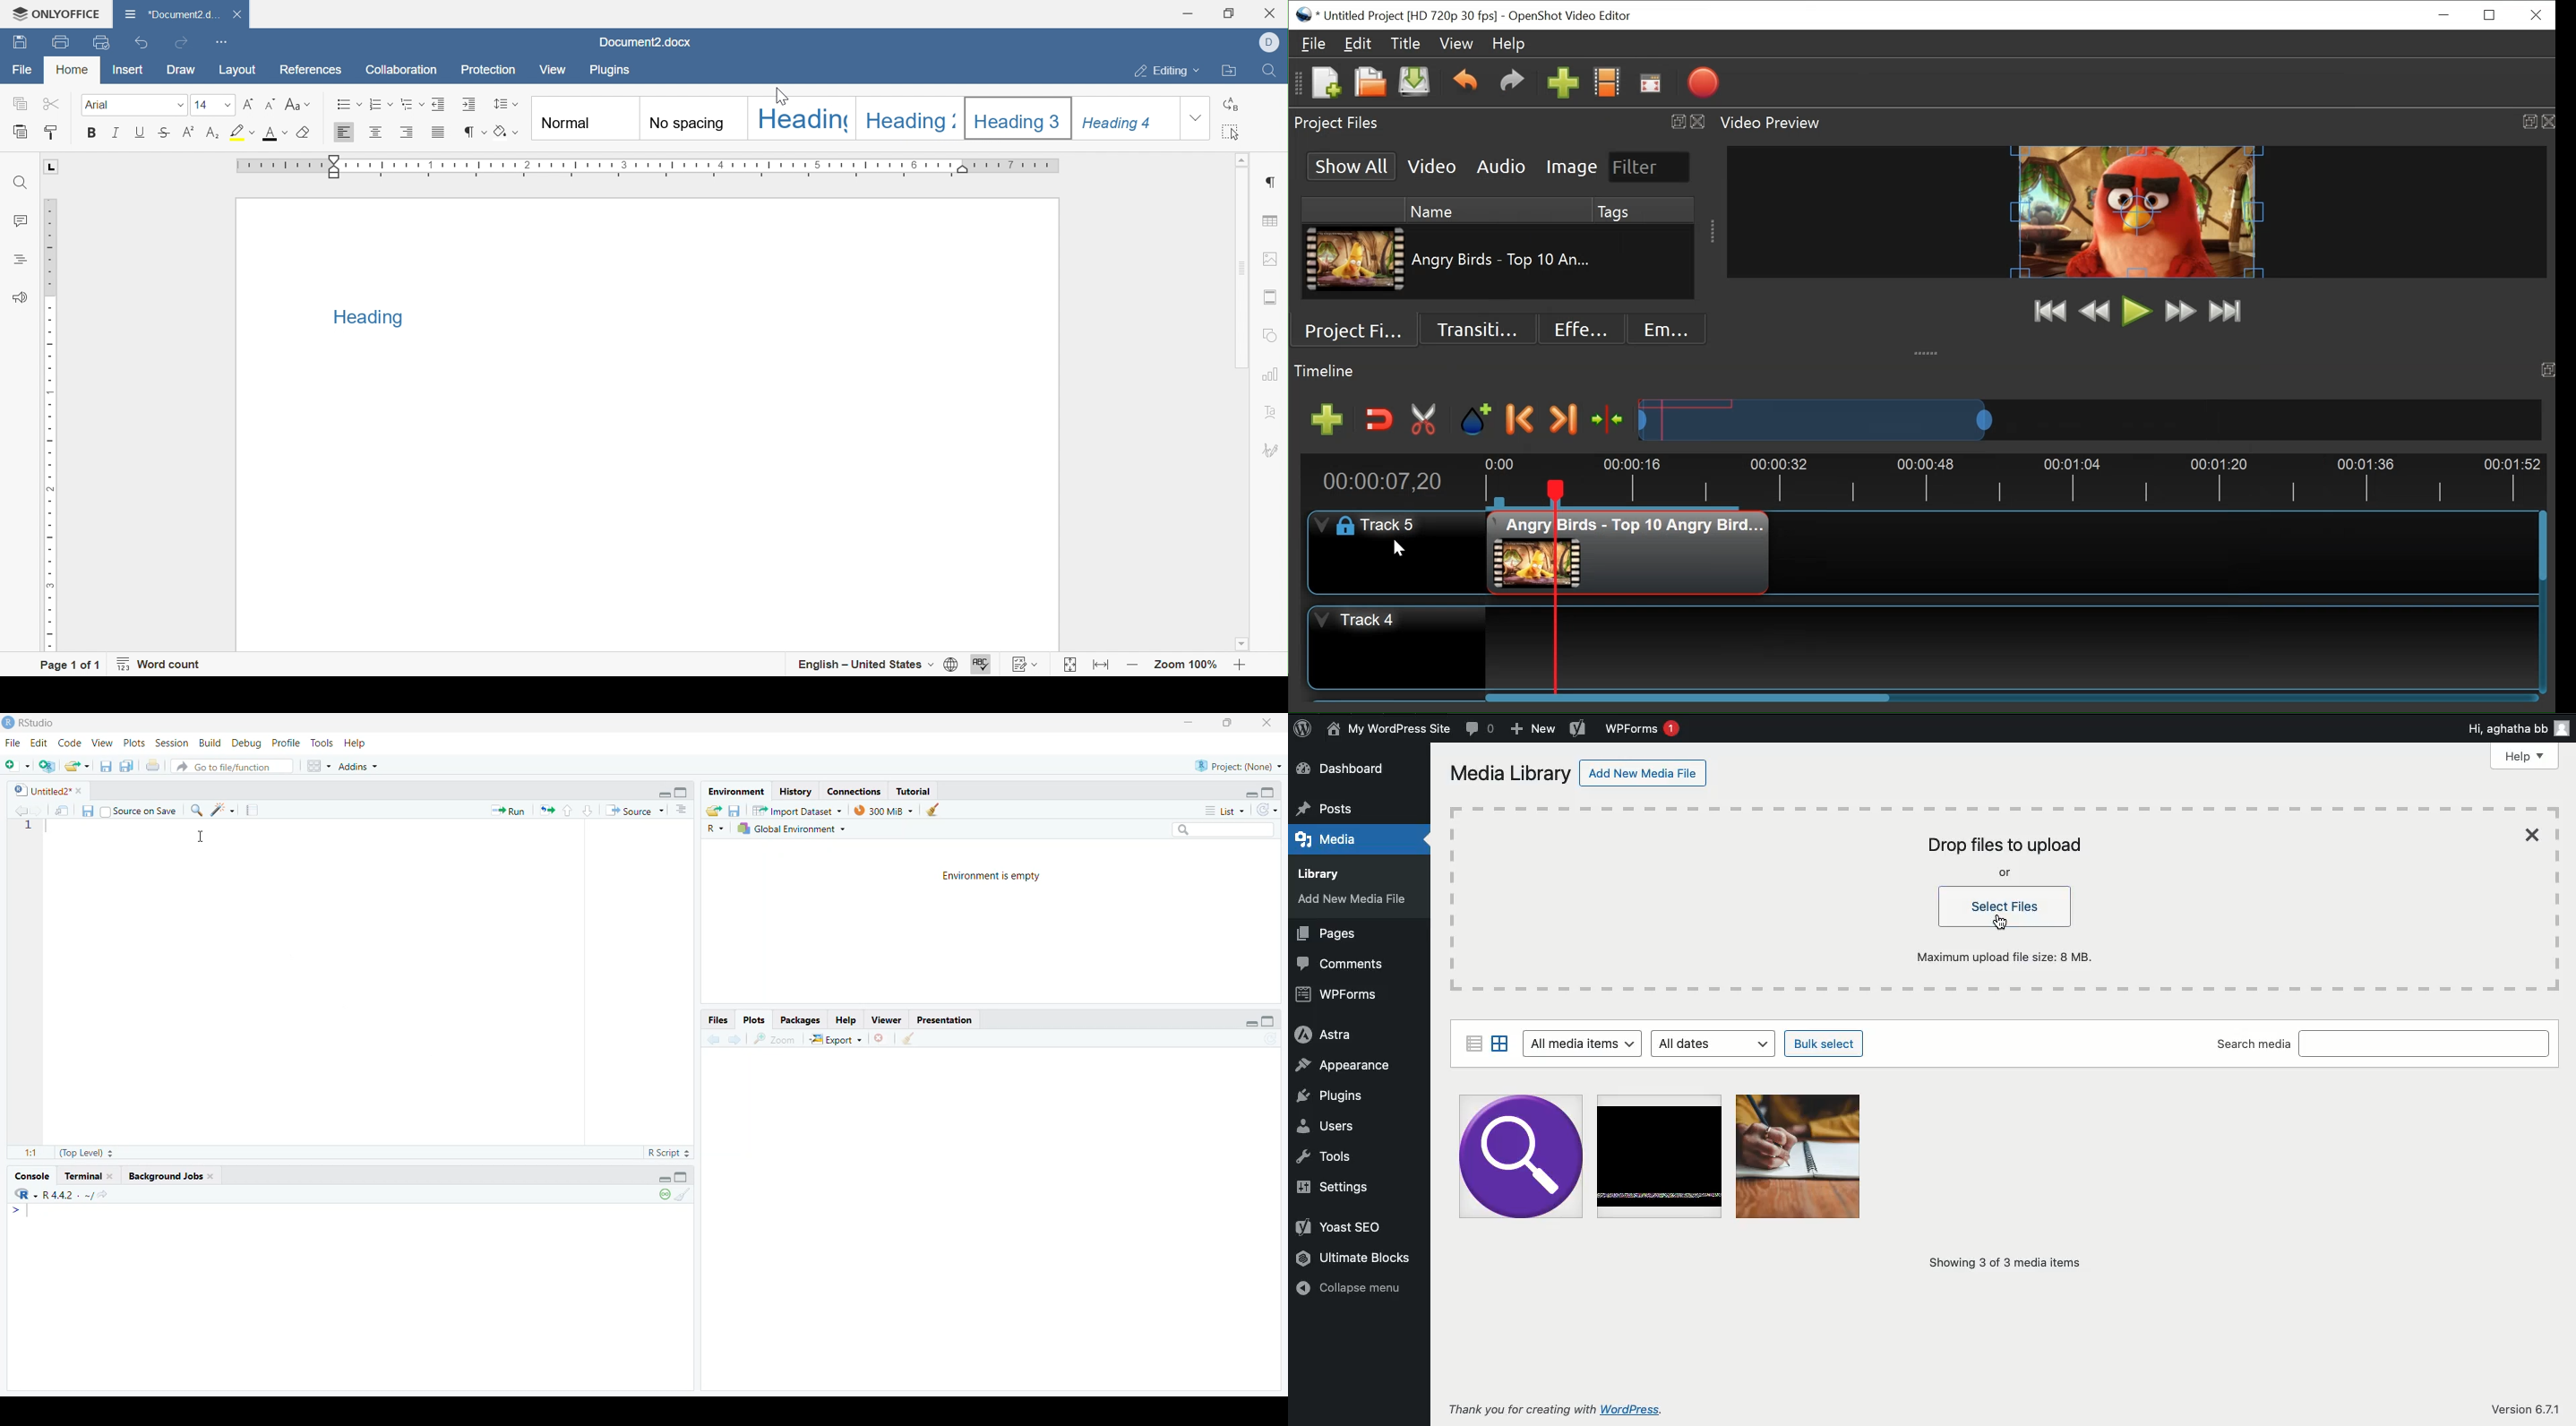  Describe the element at coordinates (1226, 724) in the screenshot. I see `maximize` at that location.